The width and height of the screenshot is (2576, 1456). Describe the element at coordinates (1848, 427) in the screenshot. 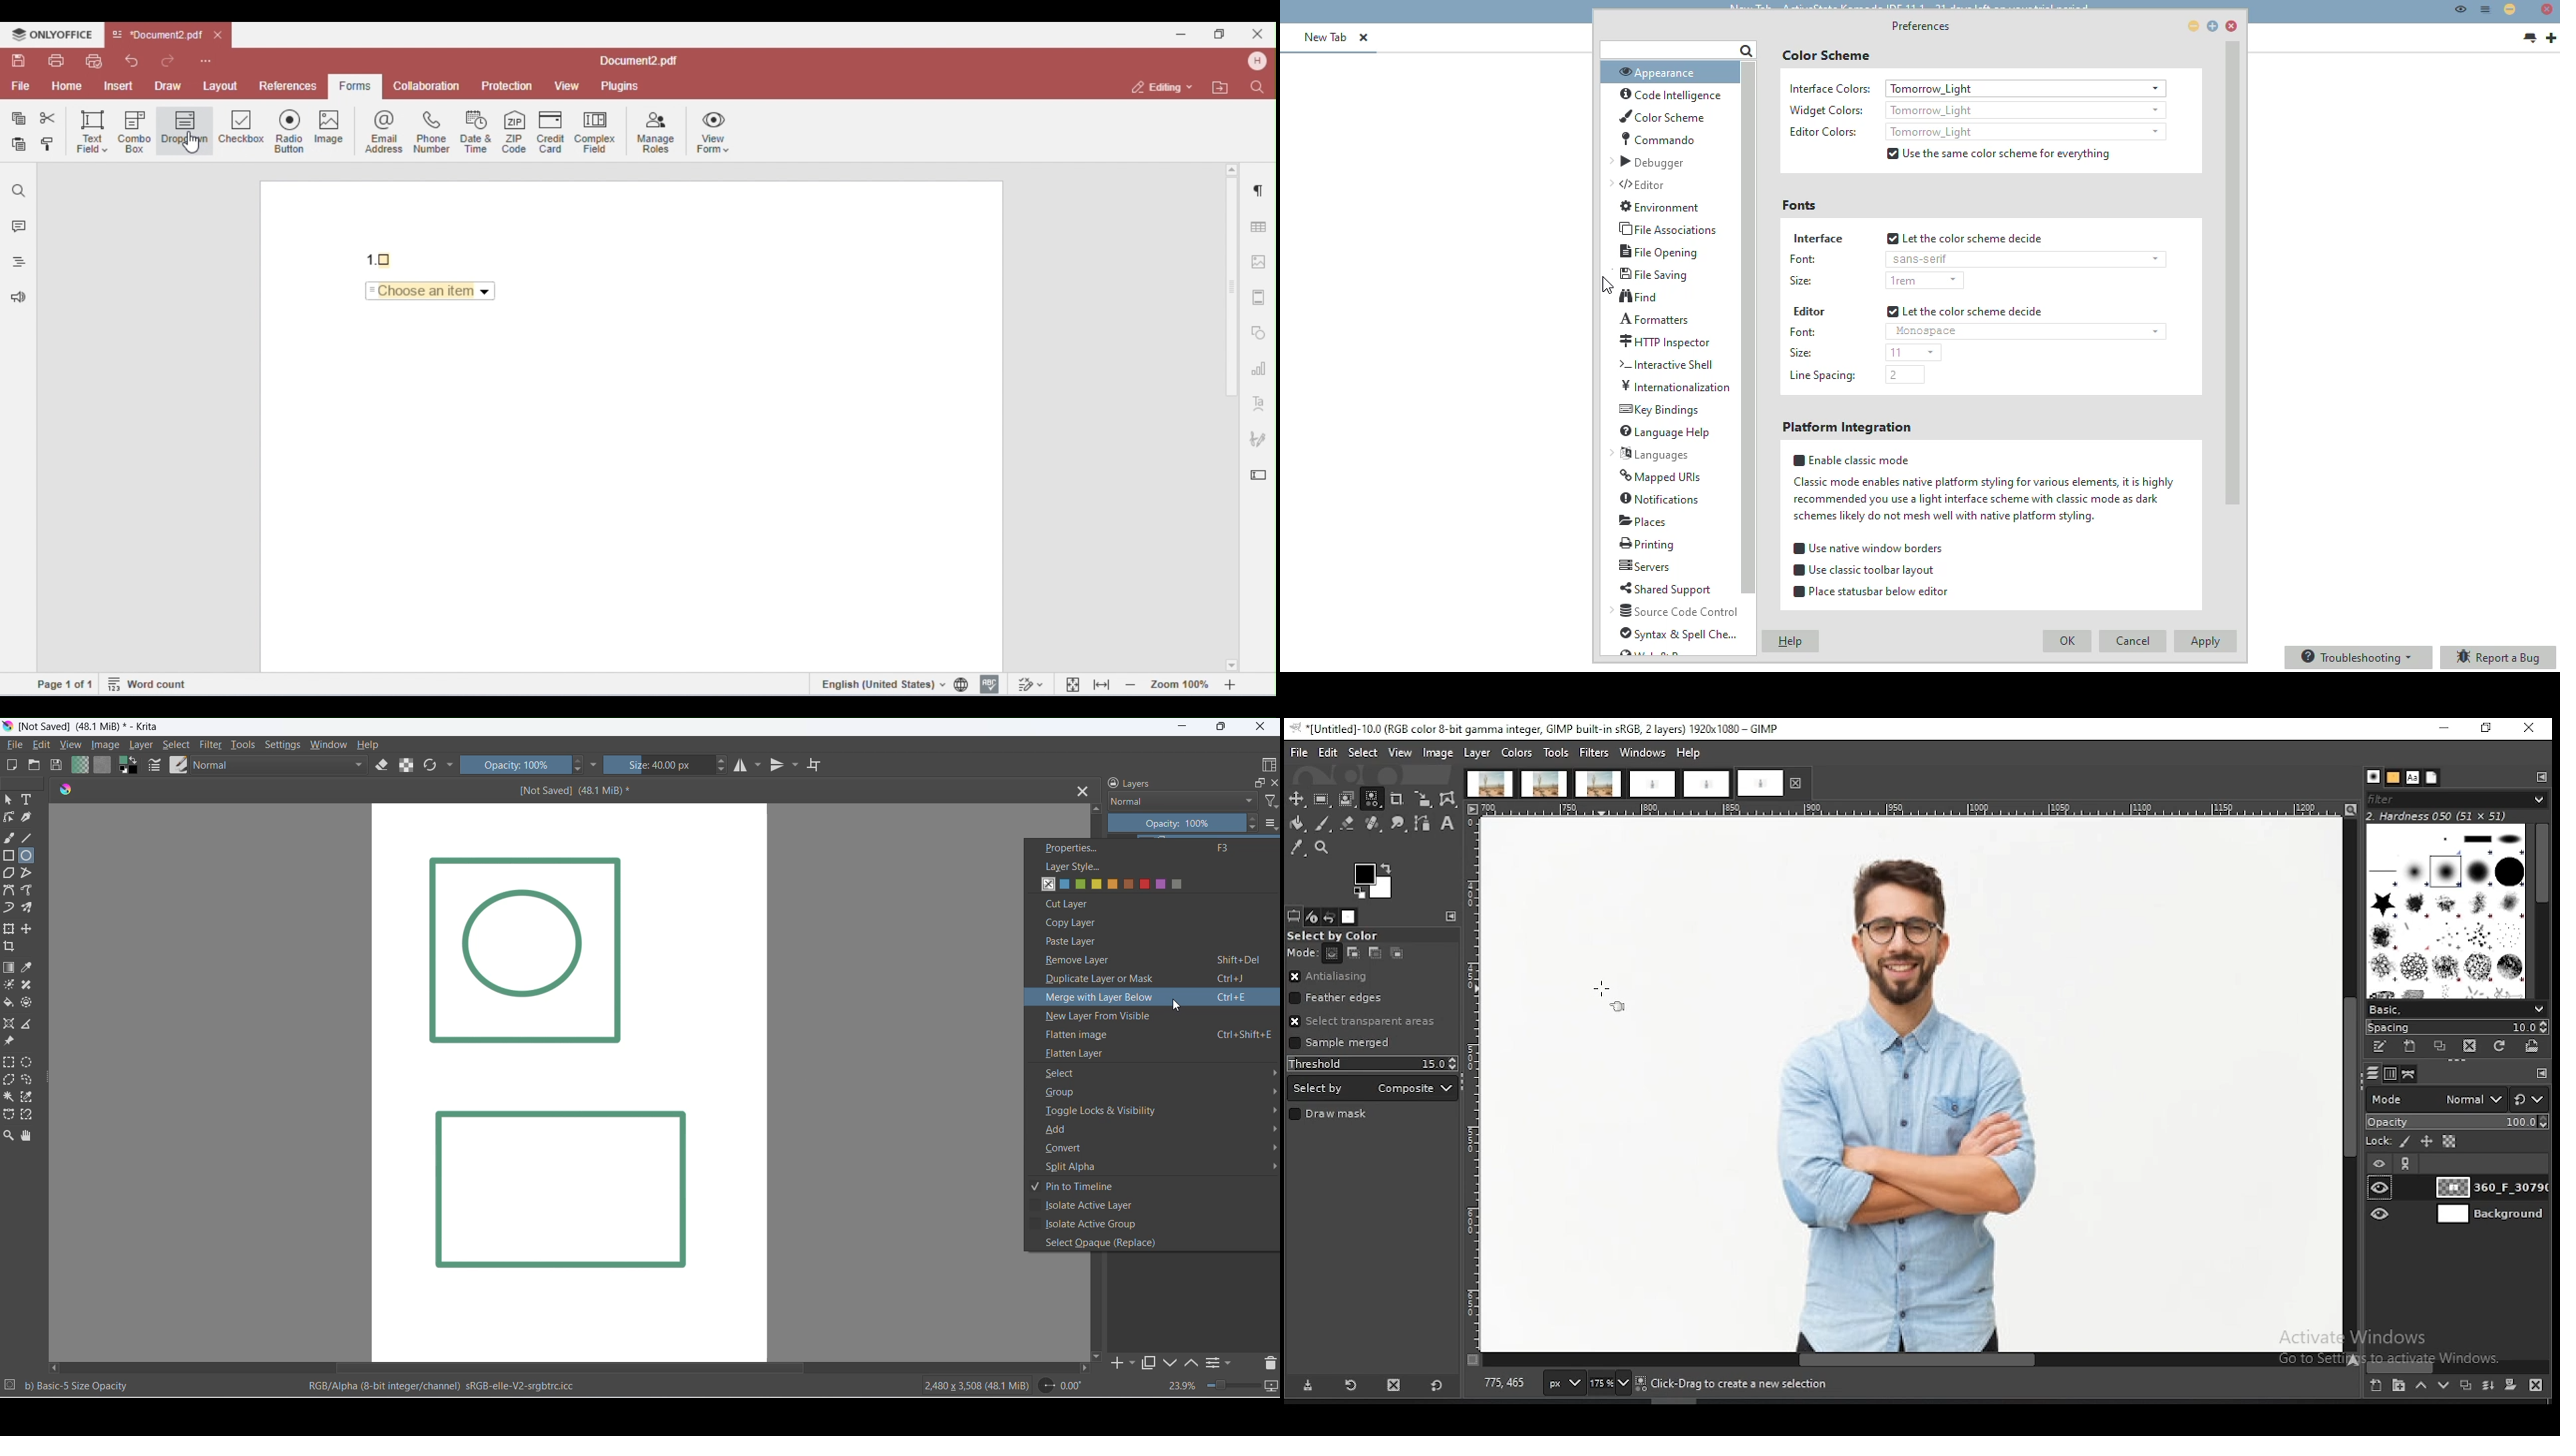

I see `platform integration` at that location.